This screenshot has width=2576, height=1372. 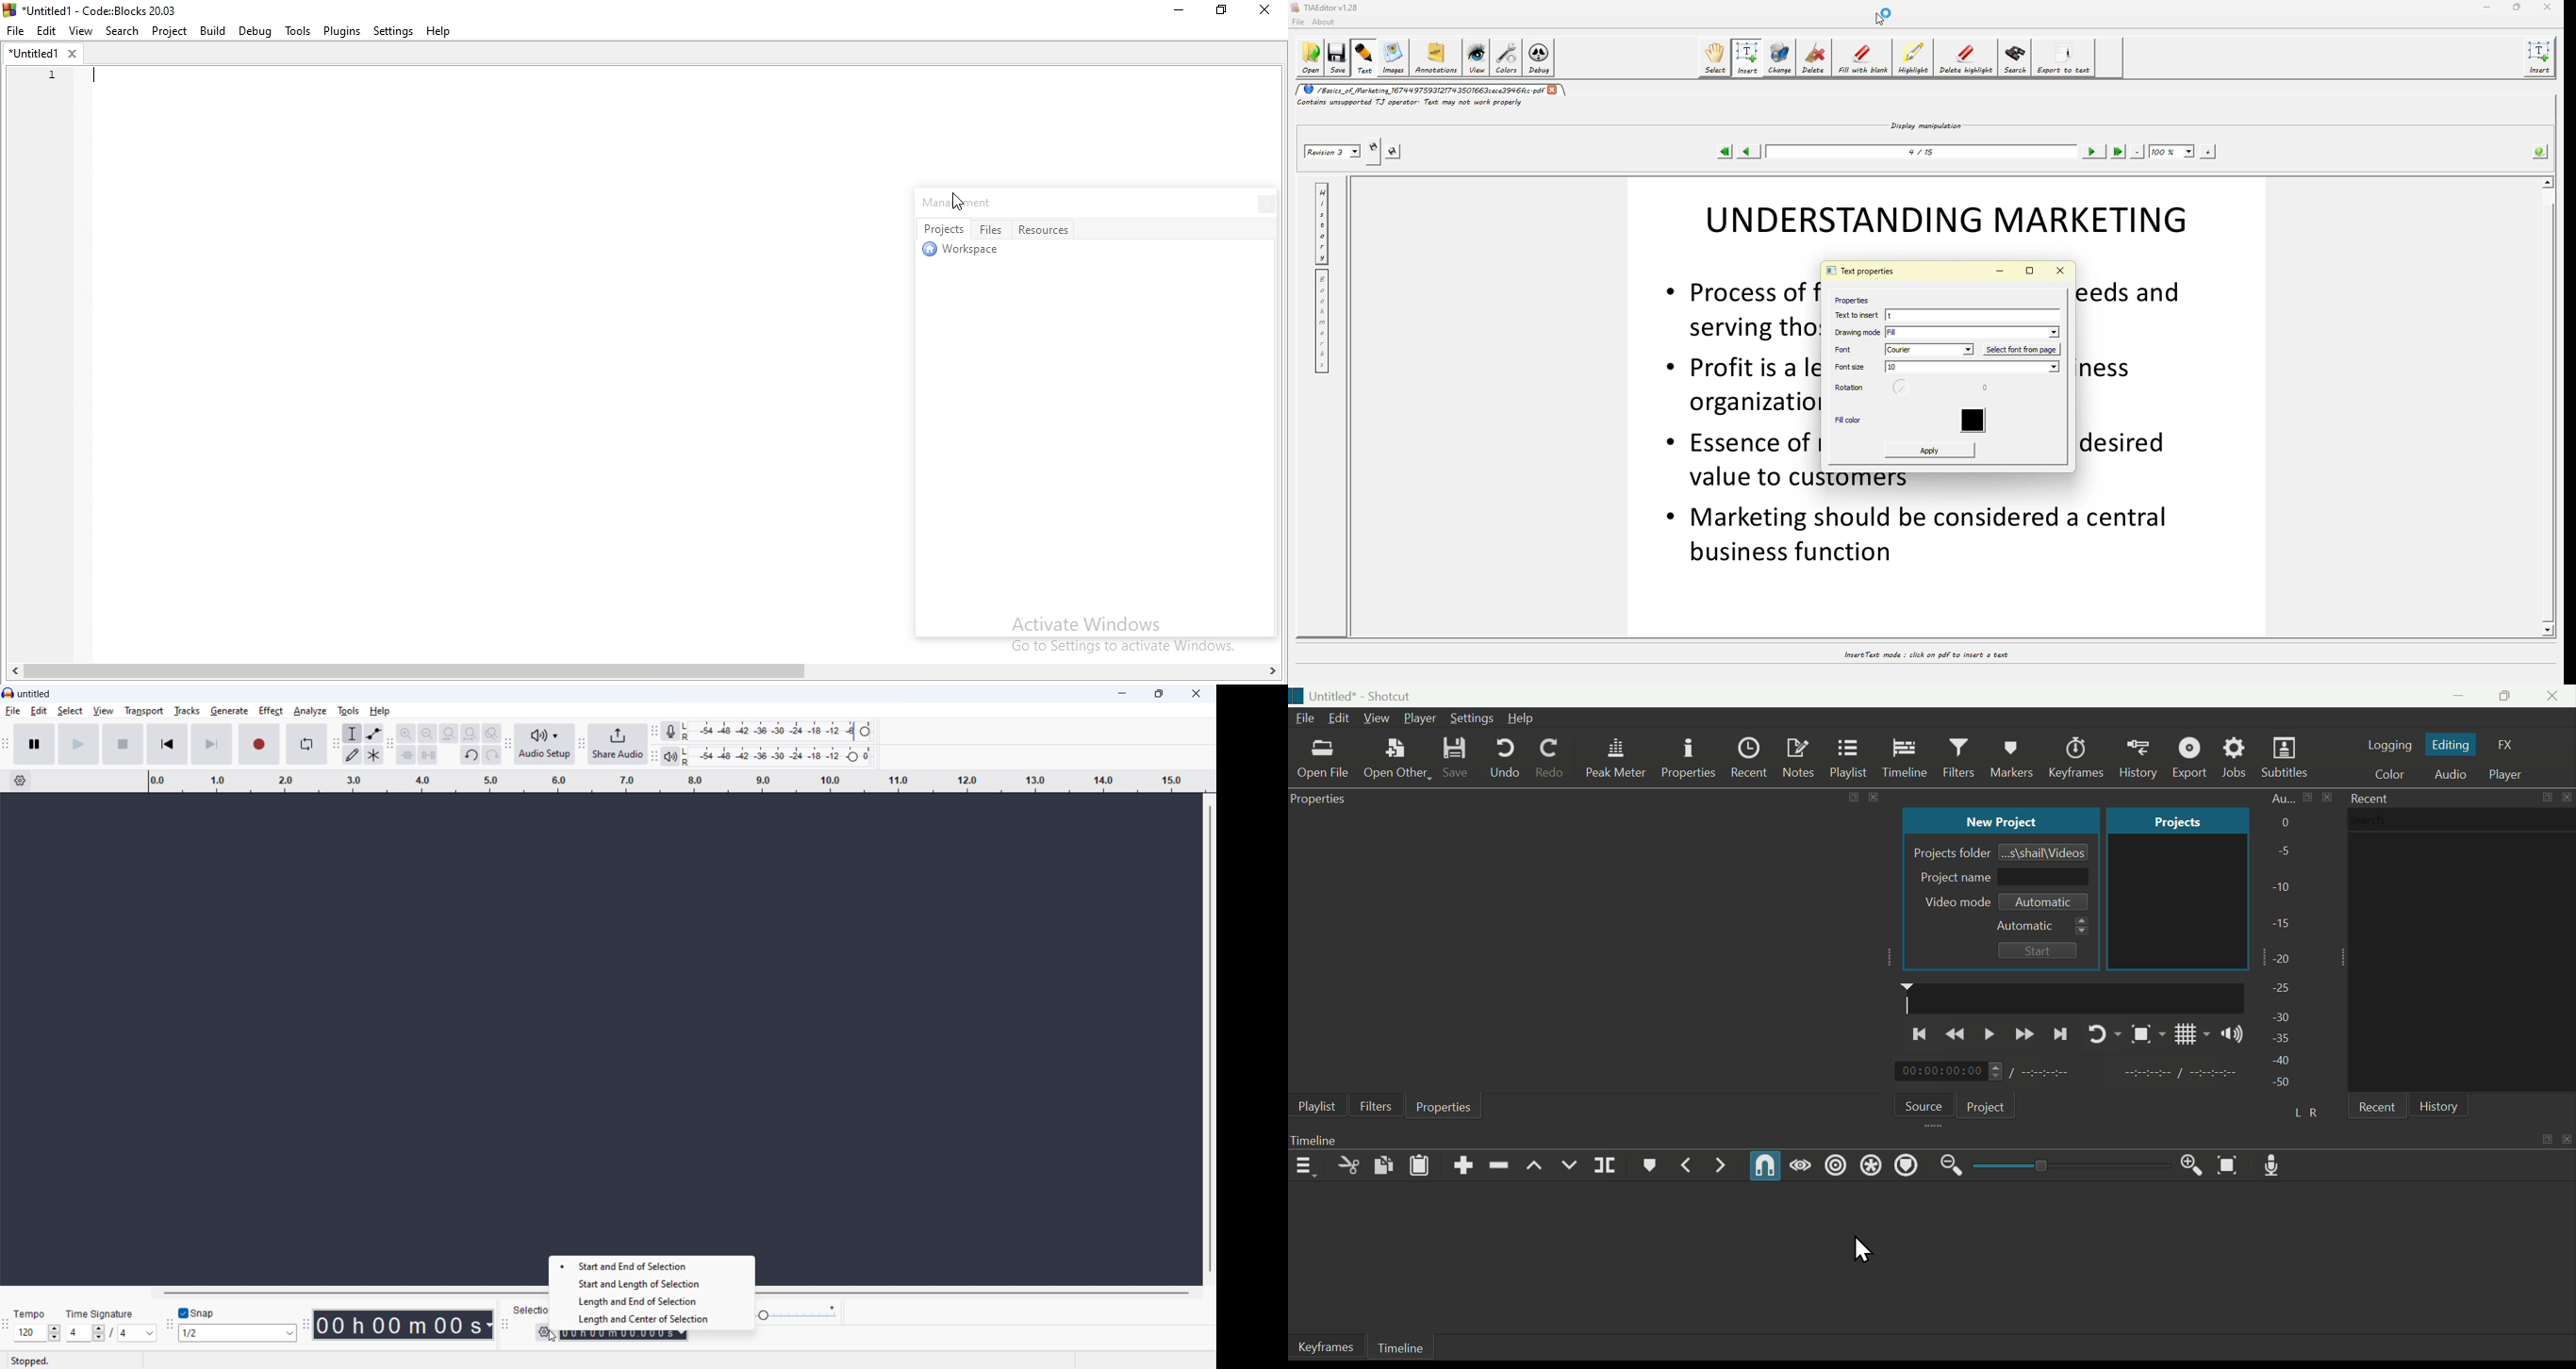 What do you see at coordinates (957, 203) in the screenshot?
I see `cursor onManagement` at bounding box center [957, 203].